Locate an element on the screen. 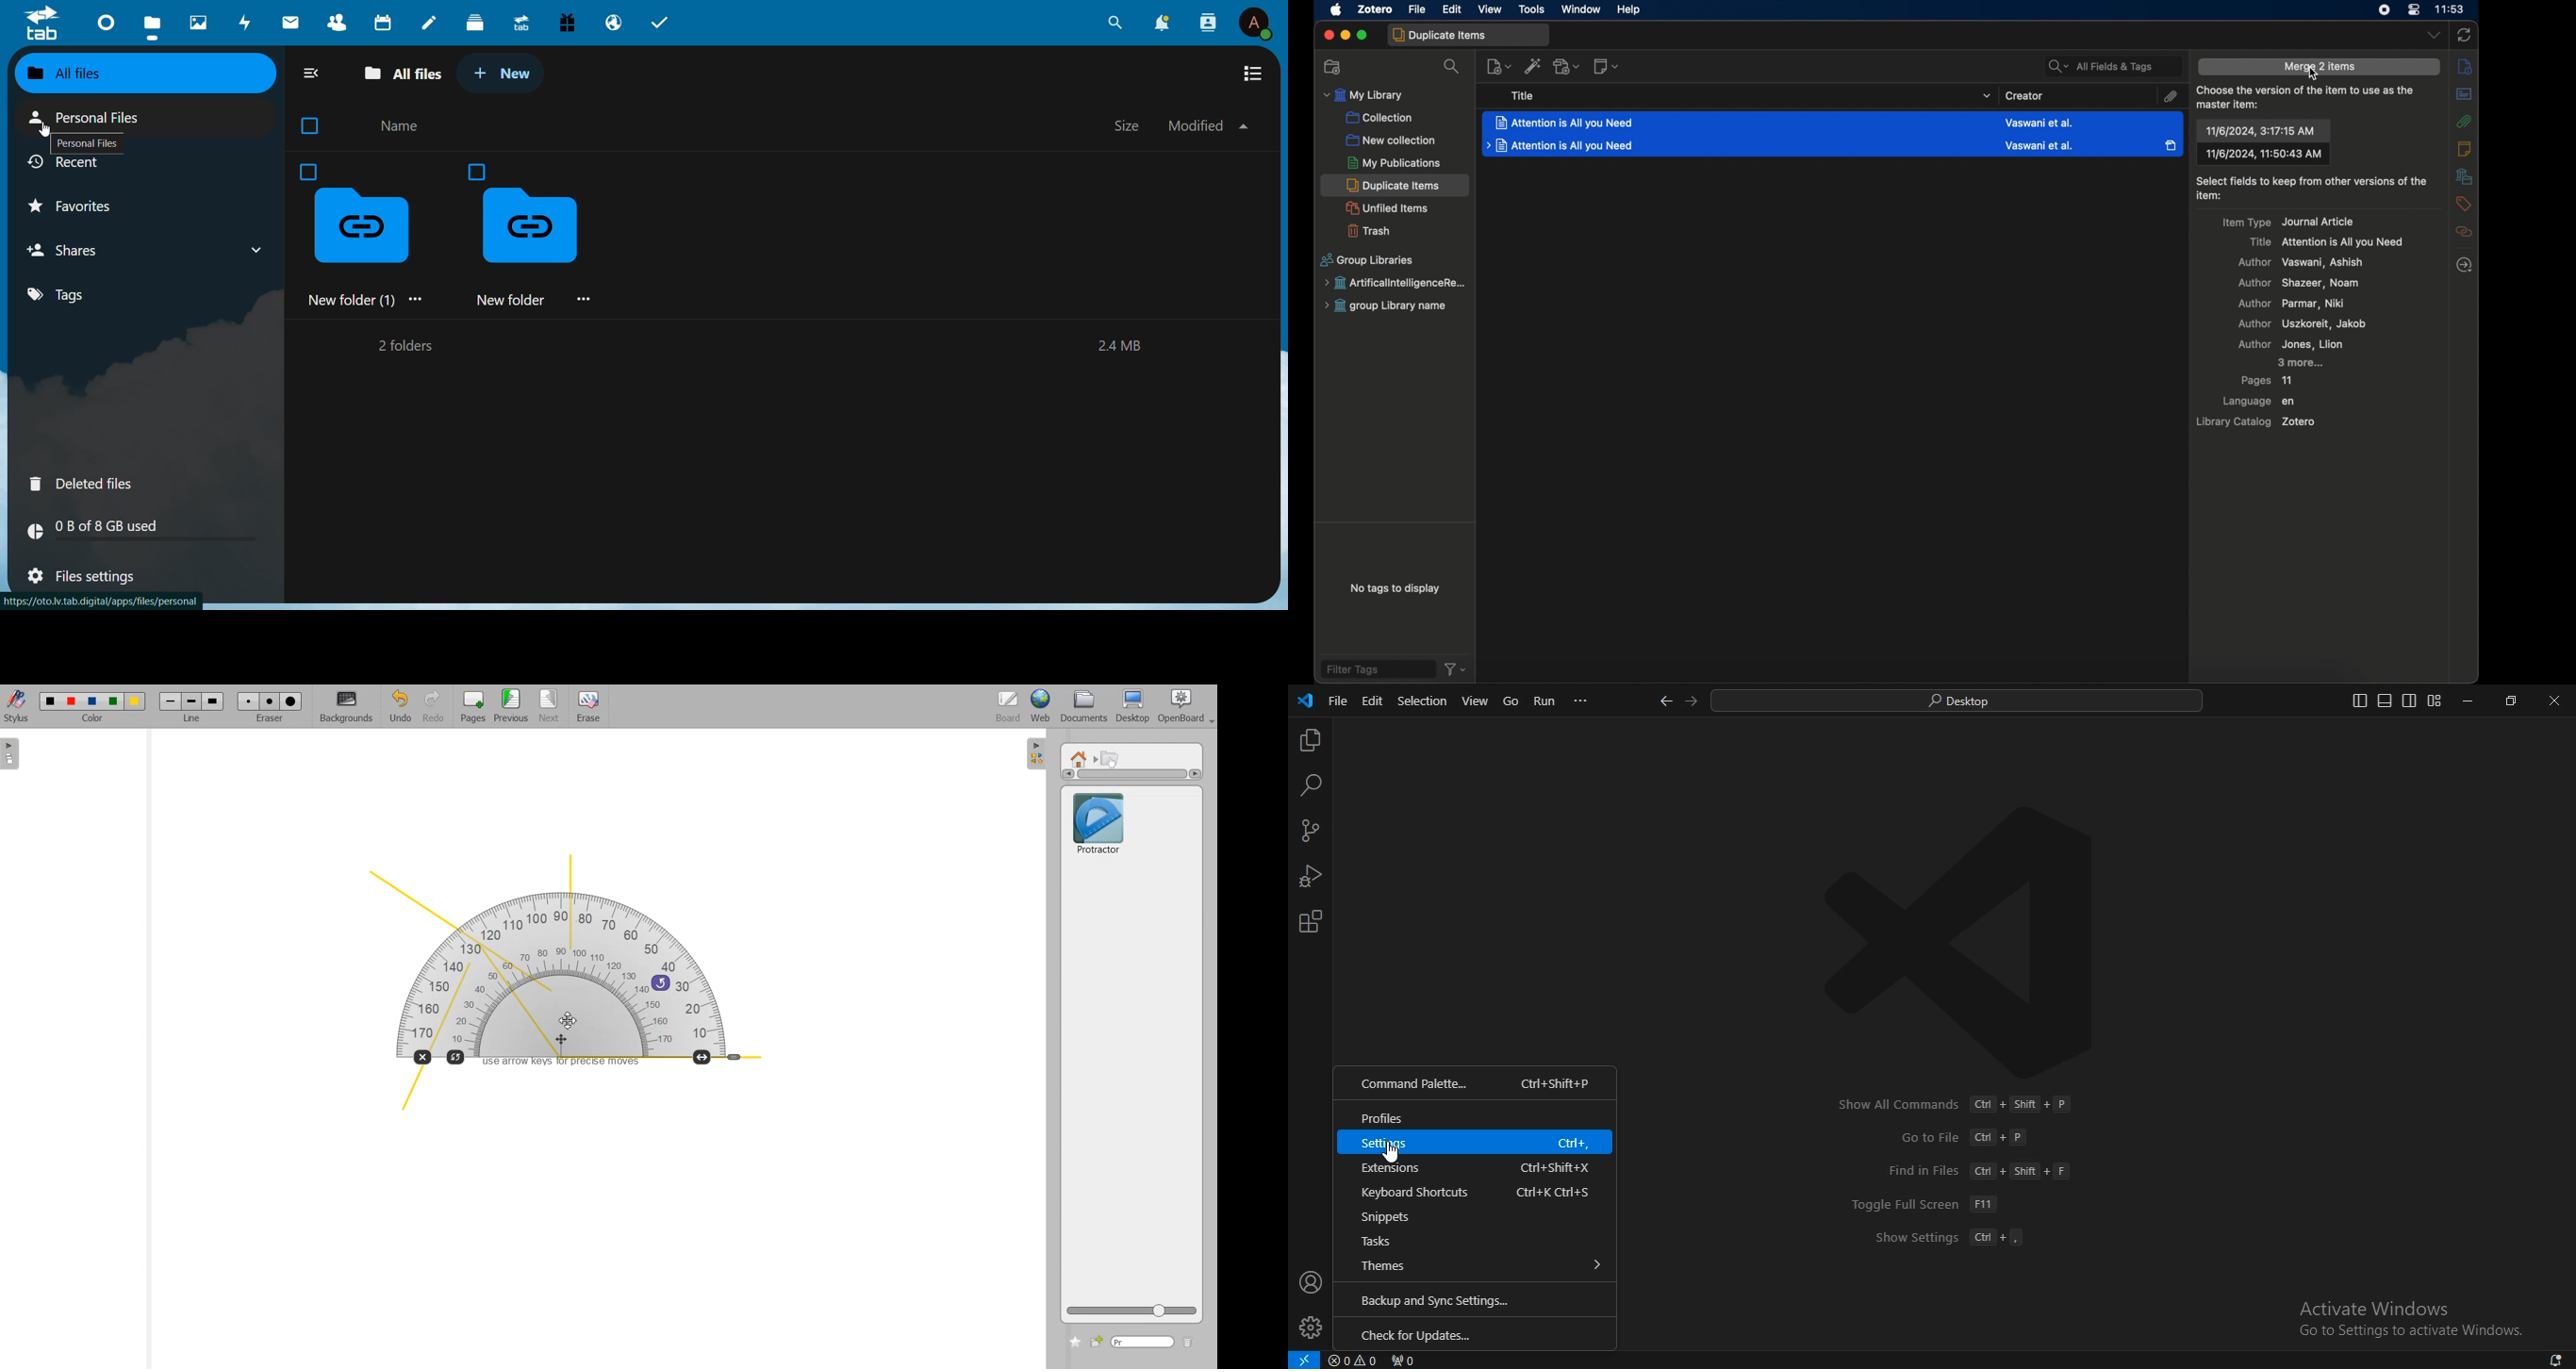 This screenshot has height=1372, width=2576. Protractor is located at coordinates (1099, 822).